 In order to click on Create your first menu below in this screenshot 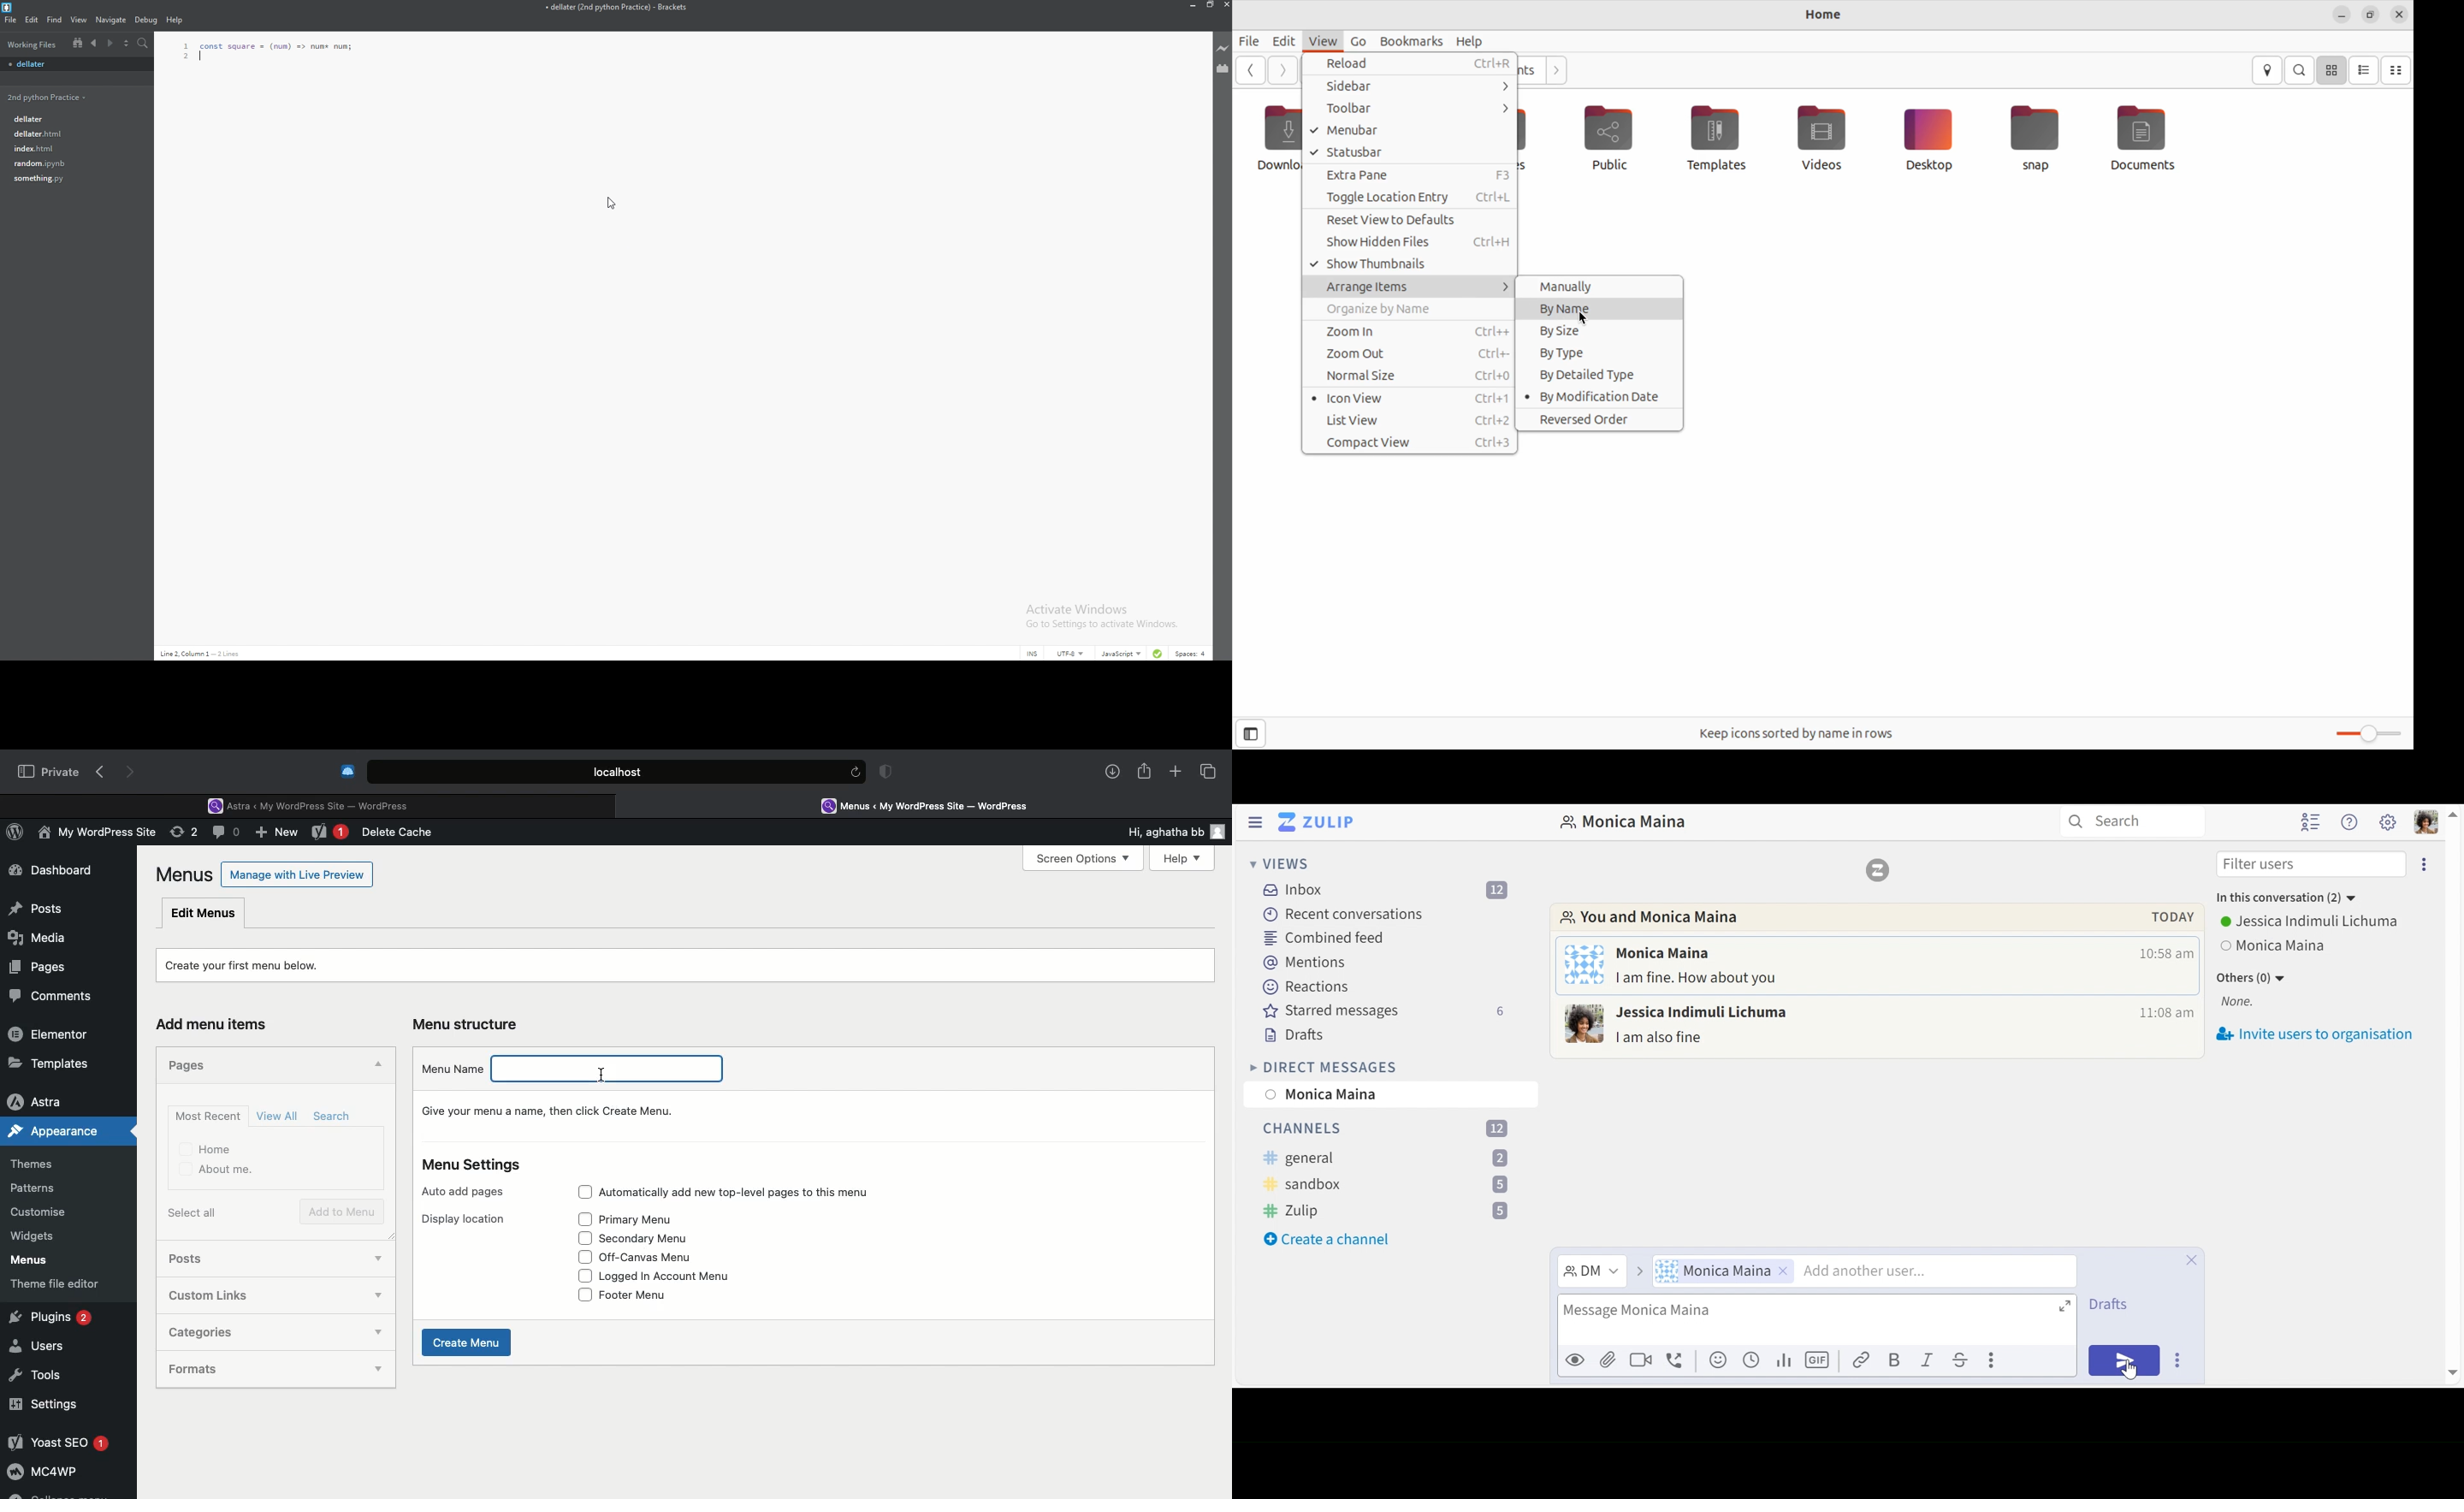, I will do `click(253, 963)`.